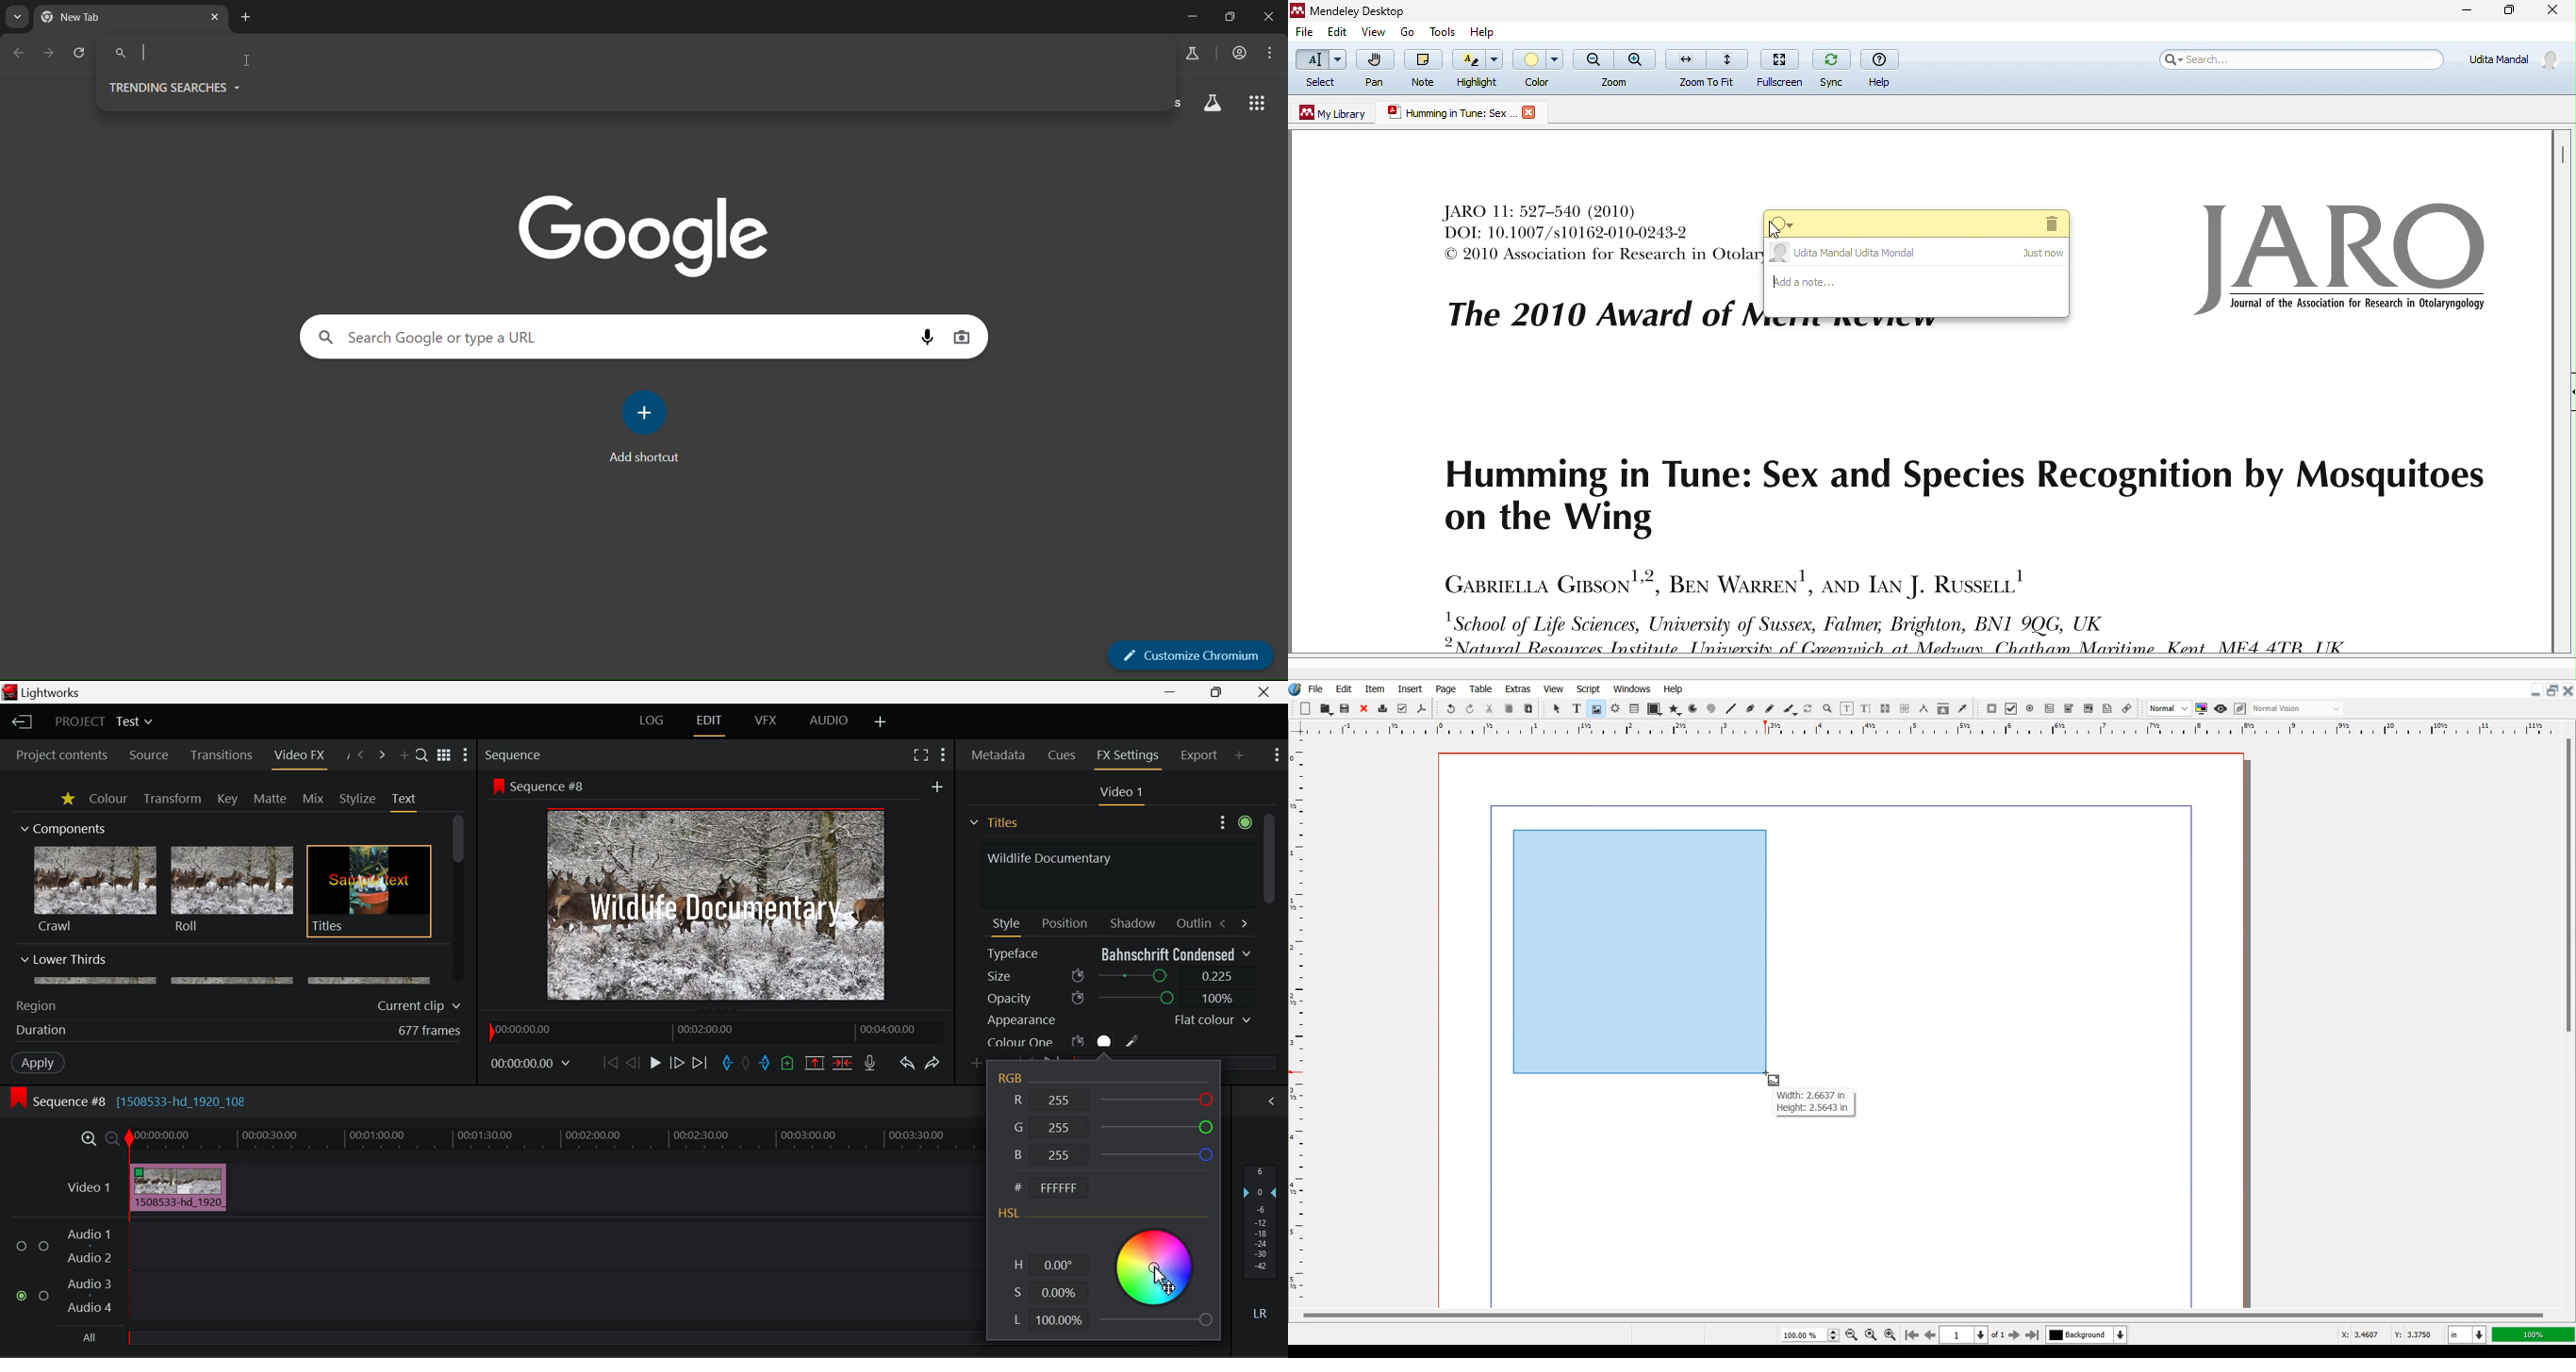  What do you see at coordinates (1306, 708) in the screenshot?
I see `Add` at bounding box center [1306, 708].